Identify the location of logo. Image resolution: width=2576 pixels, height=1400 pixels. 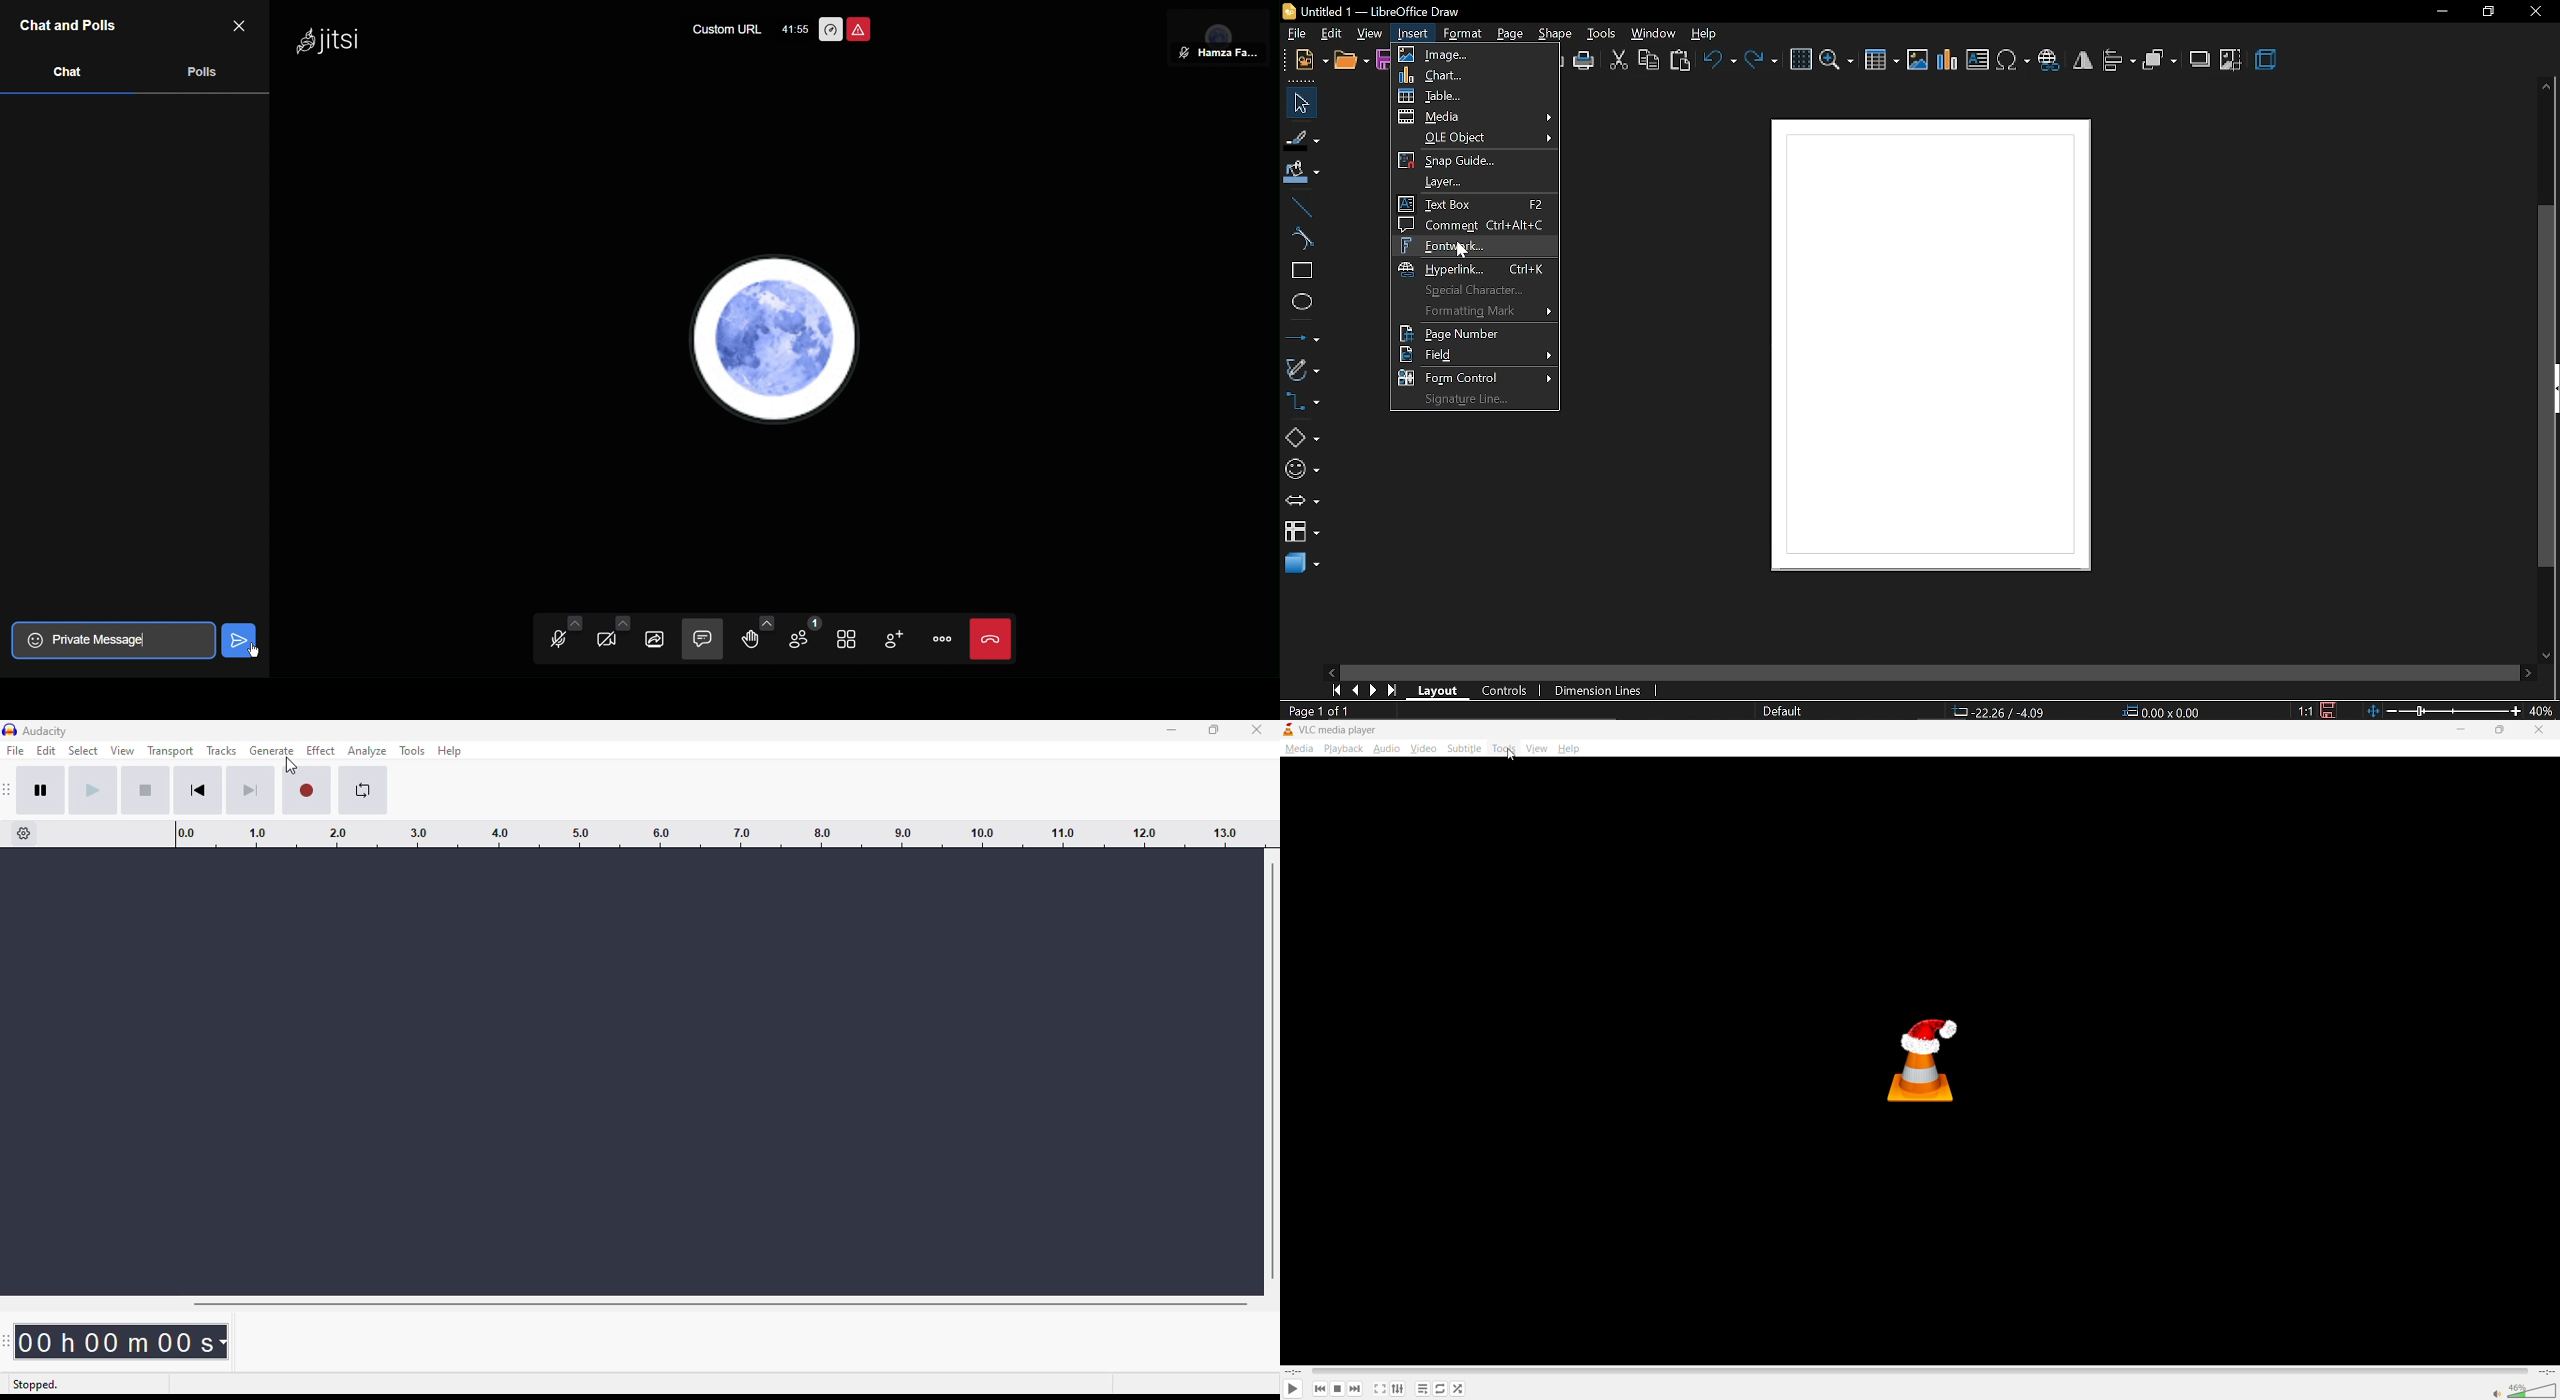
(9, 729).